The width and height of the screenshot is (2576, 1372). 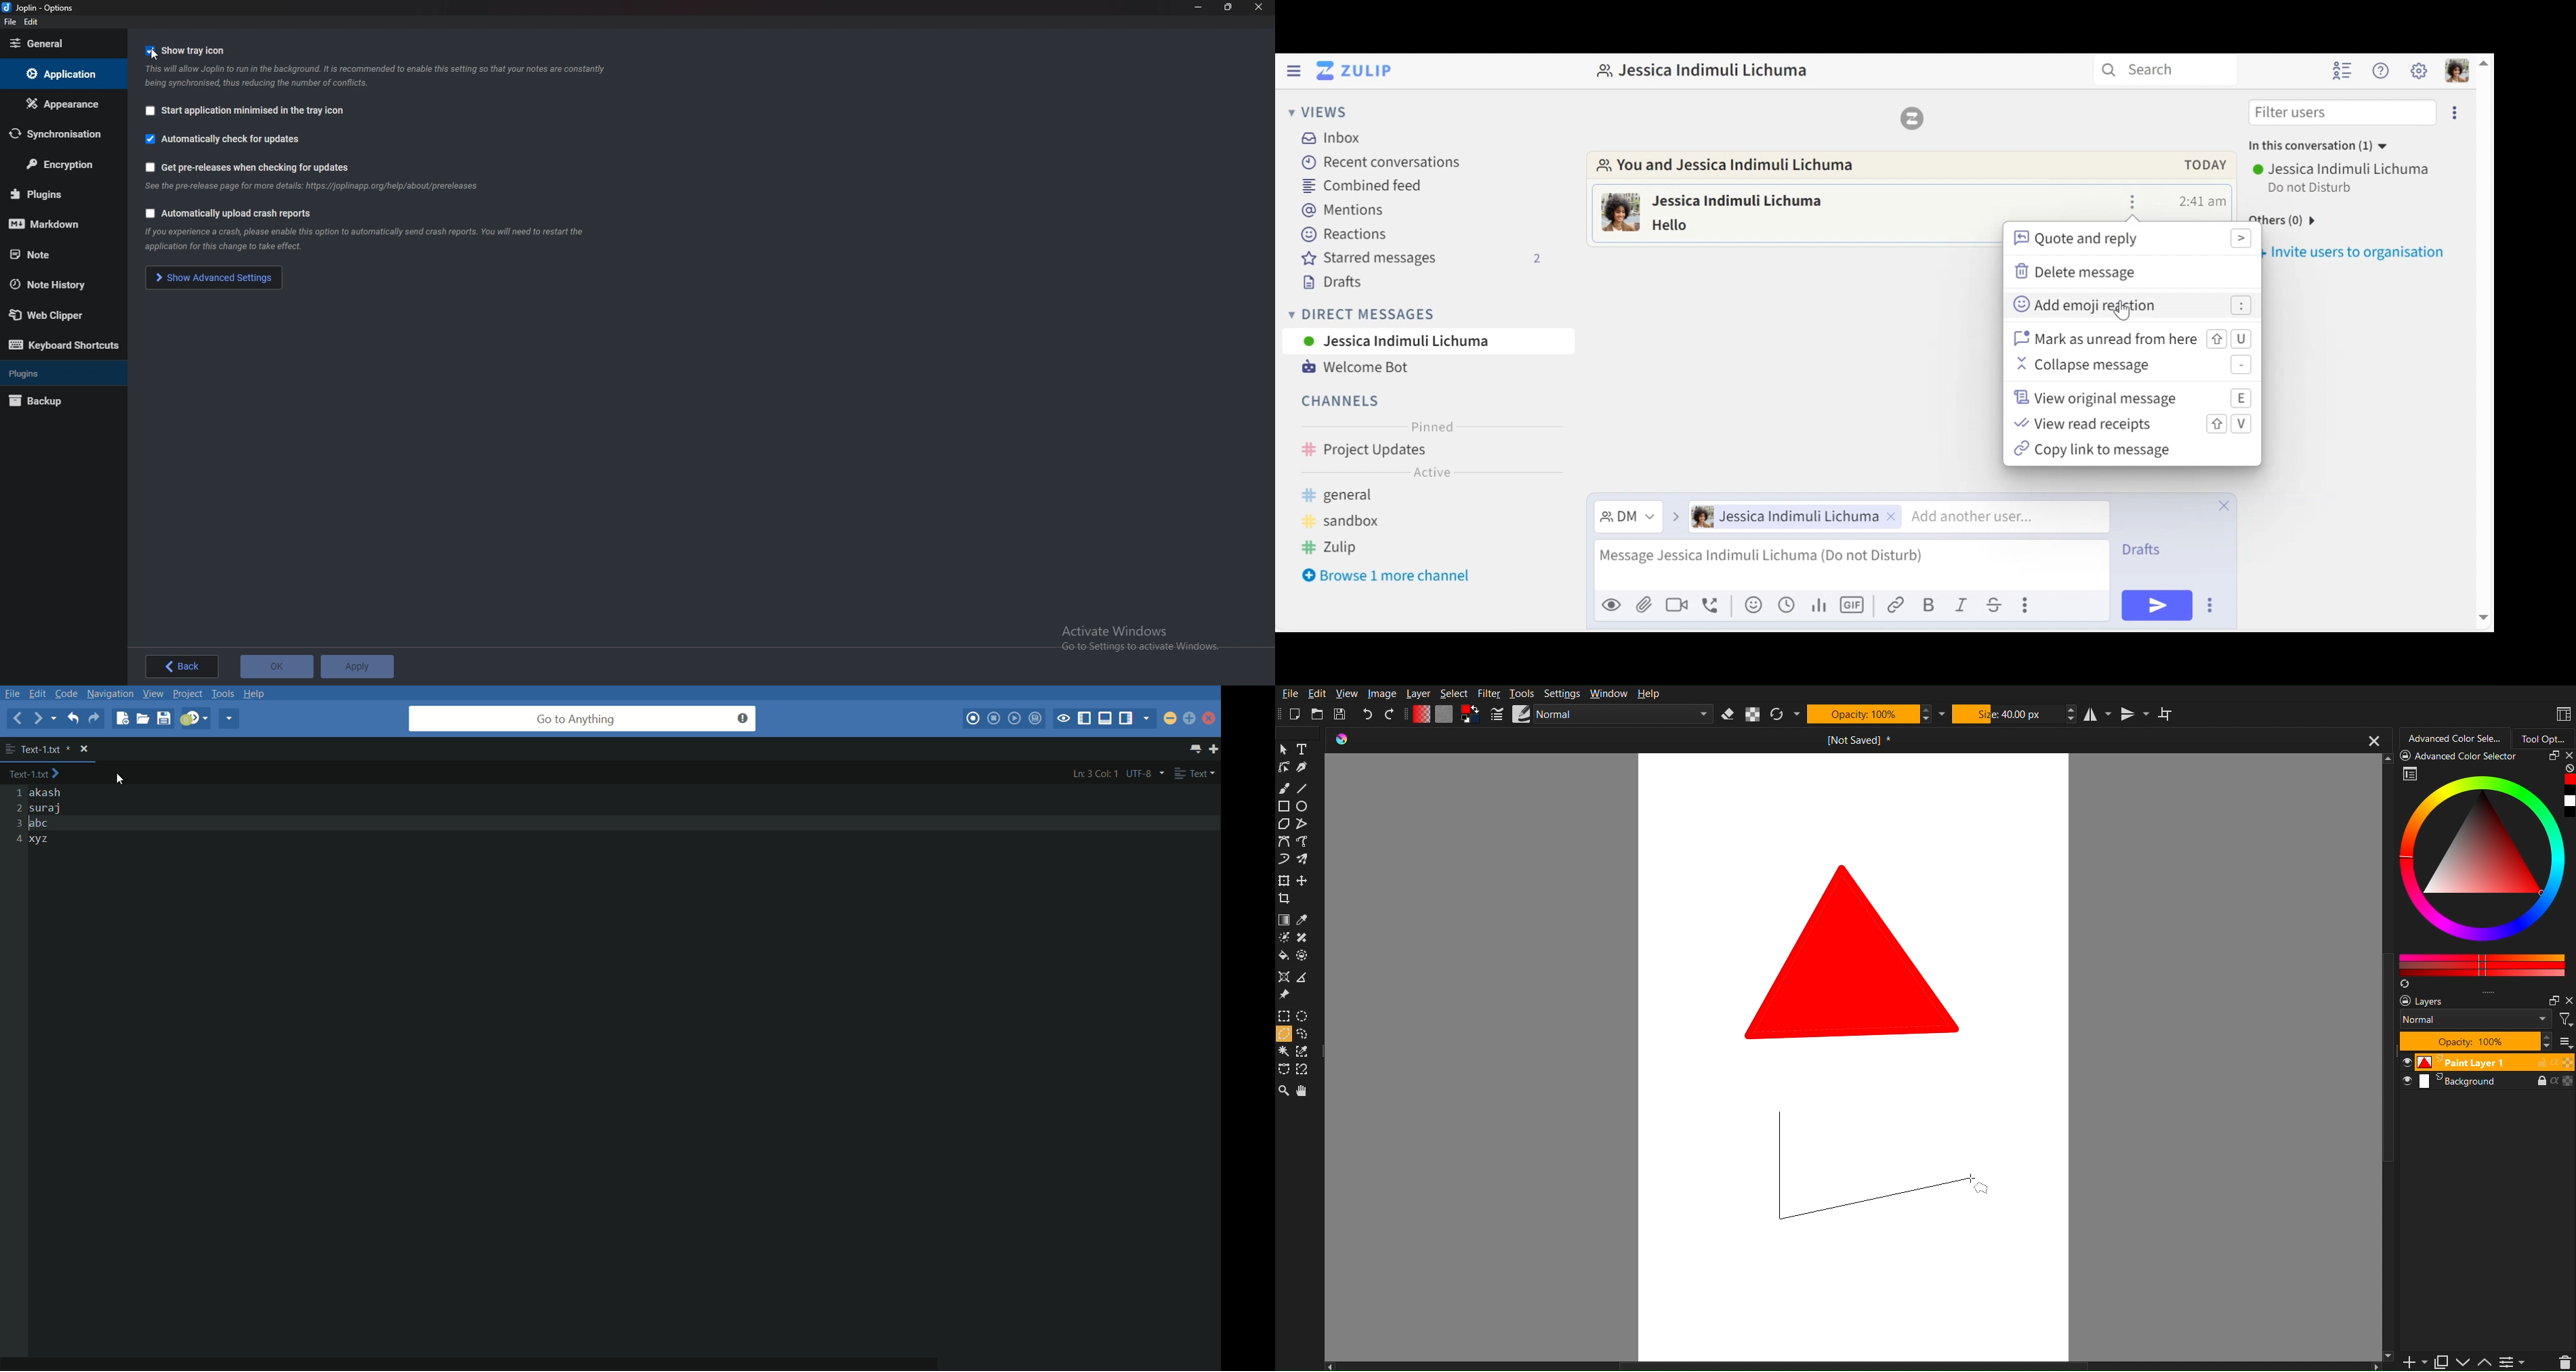 I want to click on Edit, so click(x=33, y=23).